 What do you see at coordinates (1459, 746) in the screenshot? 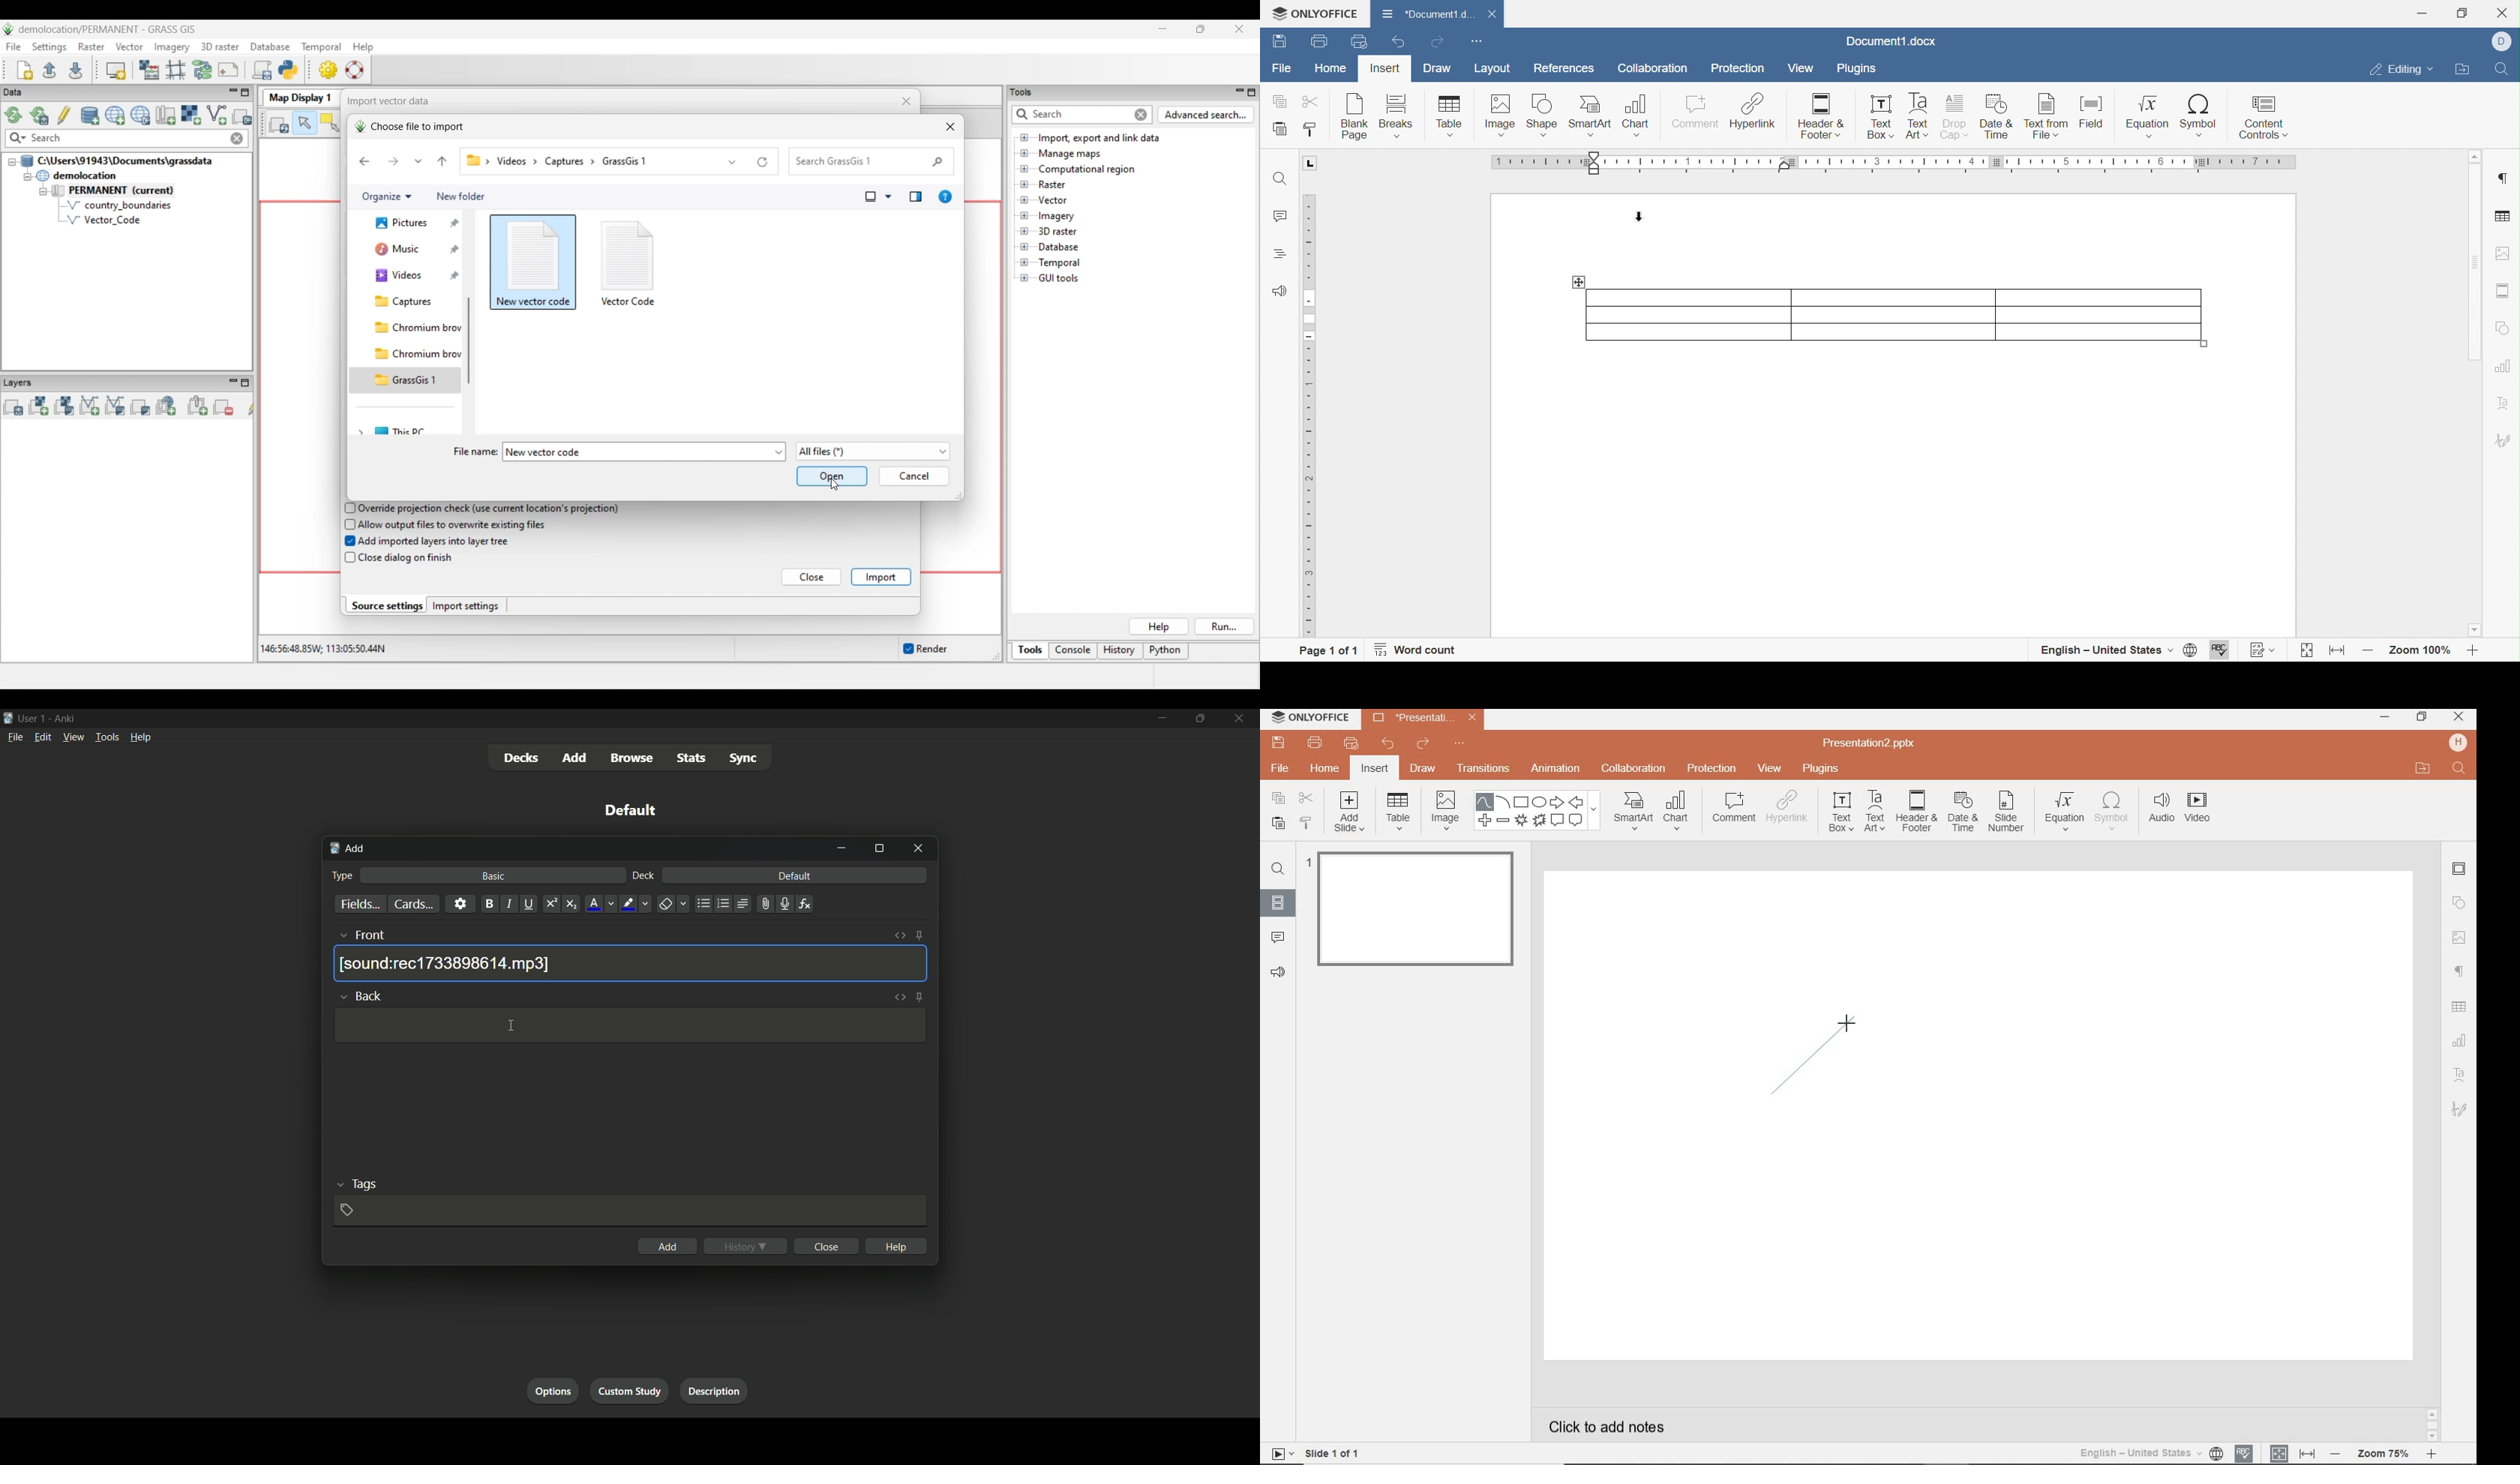
I see `CUSTOMIZE QUICK ACCESS TOOLBAR` at bounding box center [1459, 746].